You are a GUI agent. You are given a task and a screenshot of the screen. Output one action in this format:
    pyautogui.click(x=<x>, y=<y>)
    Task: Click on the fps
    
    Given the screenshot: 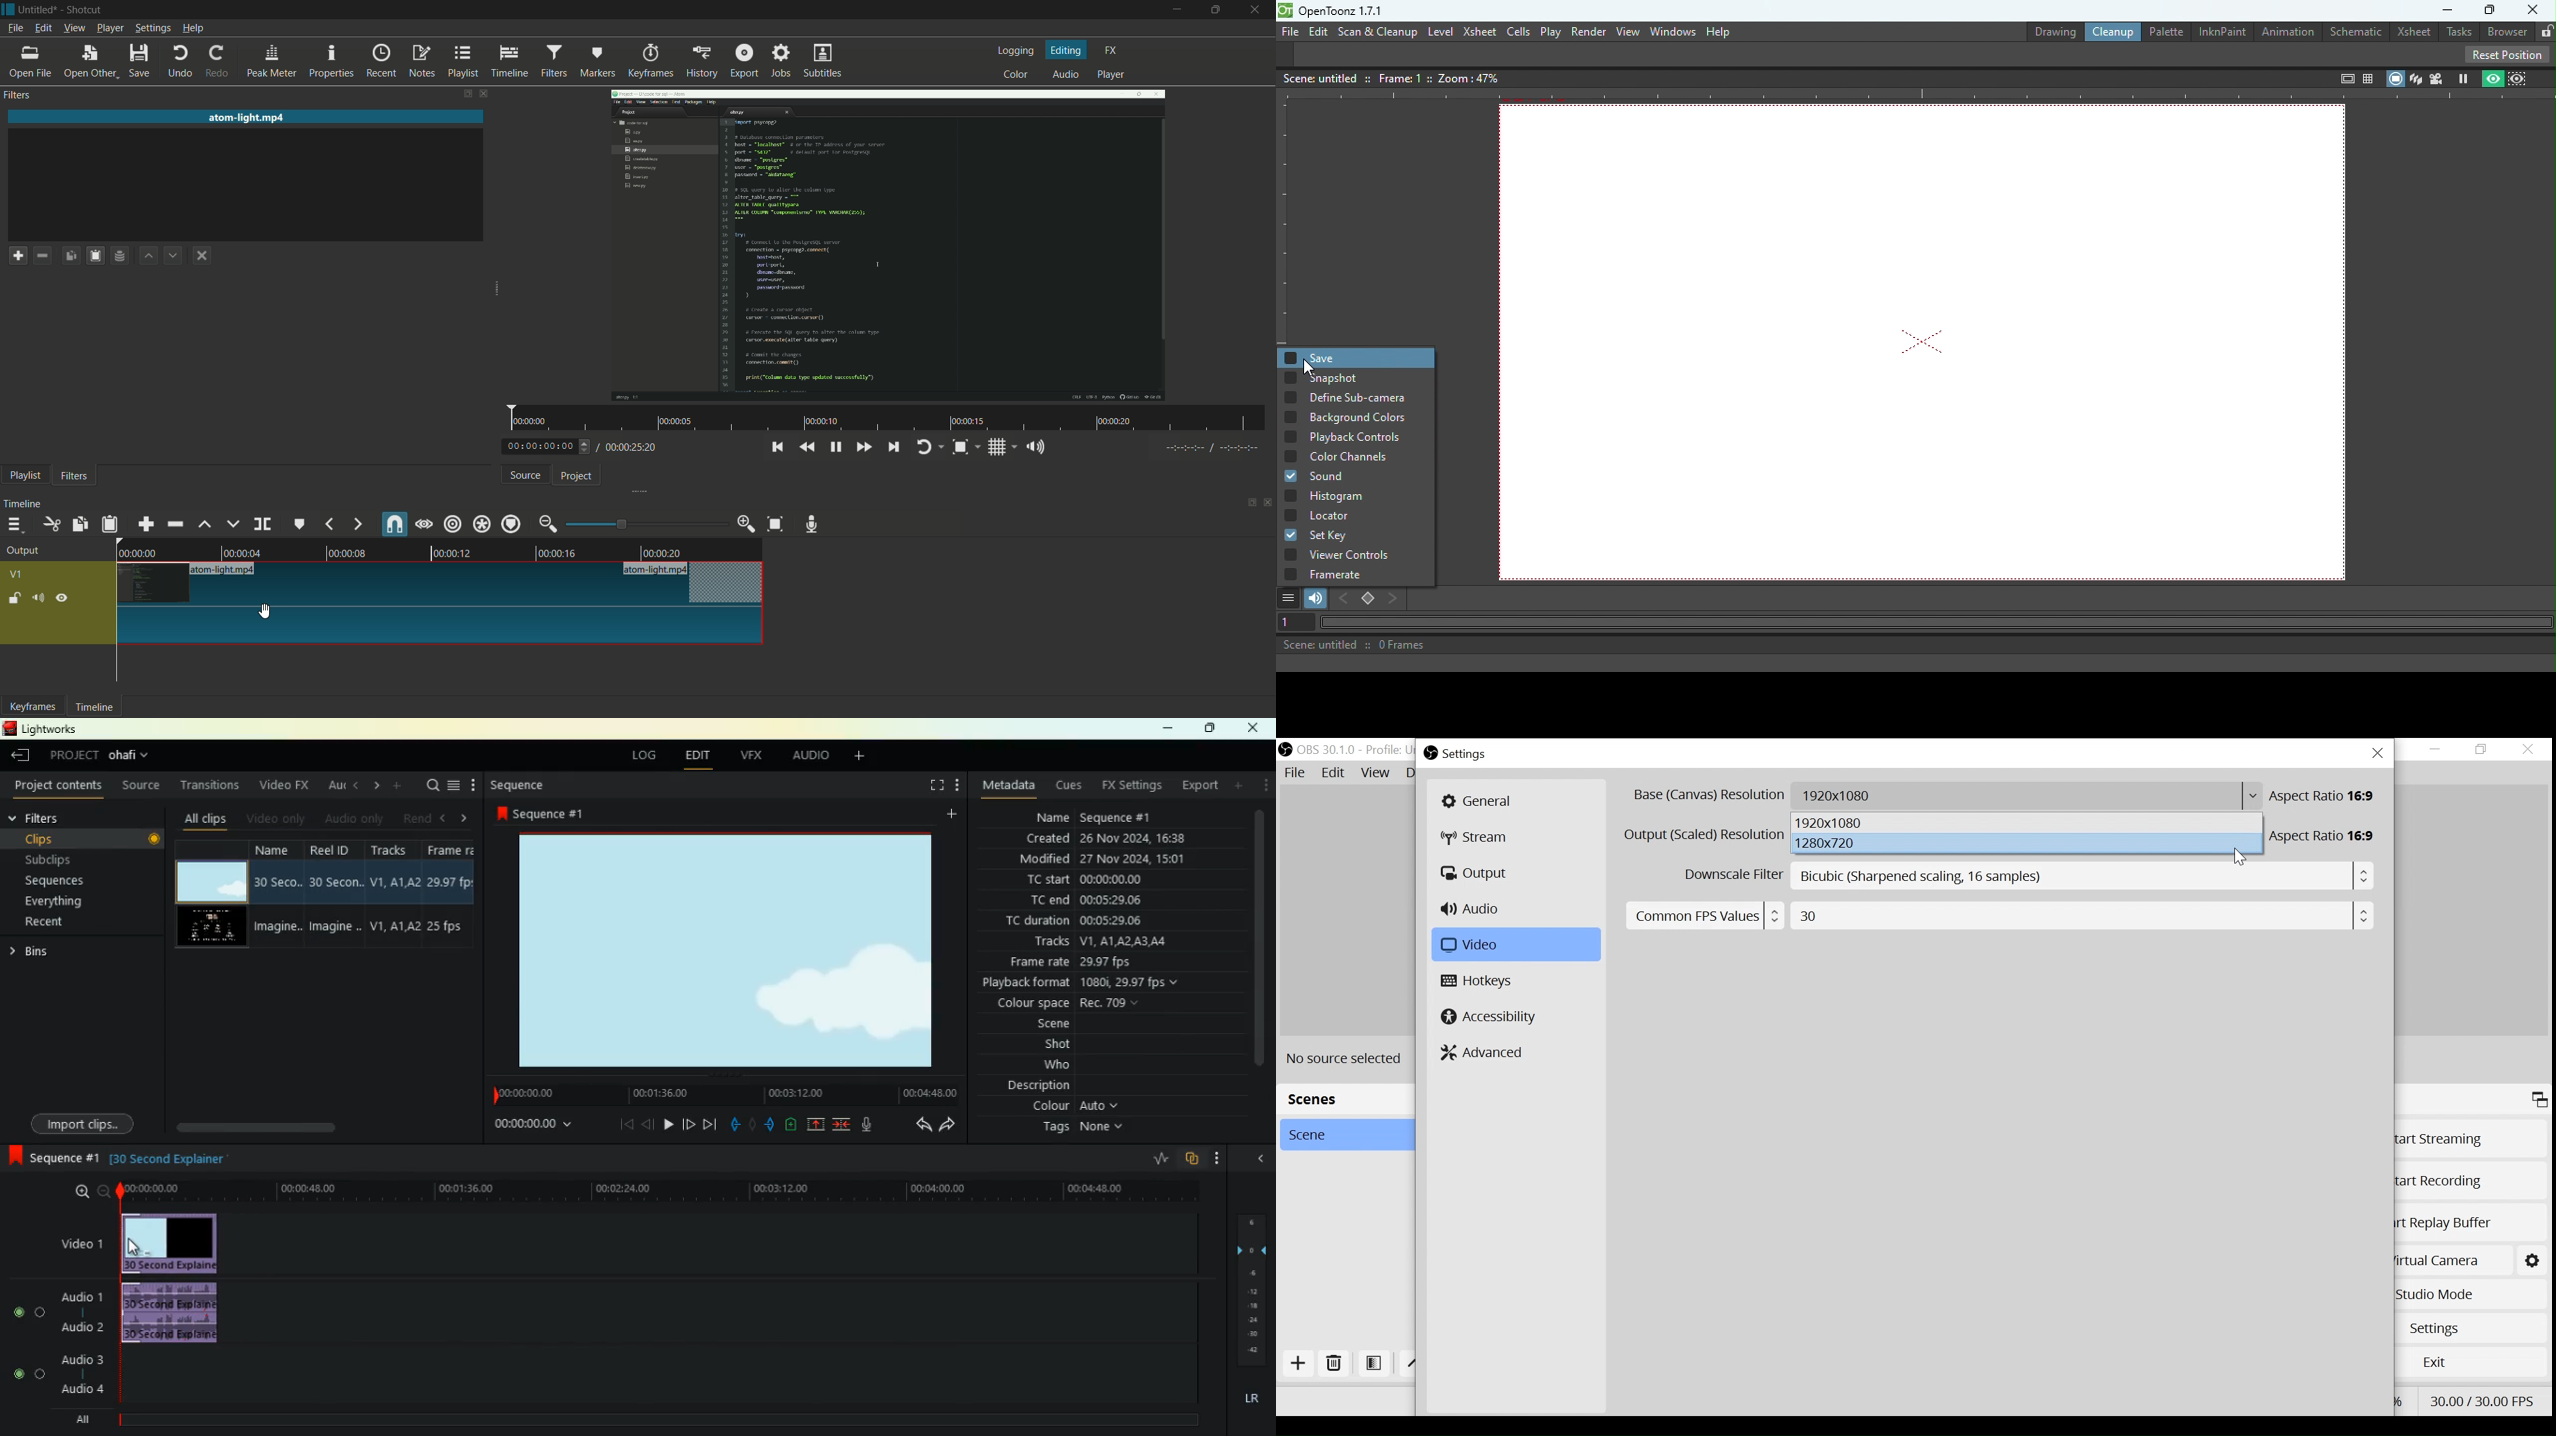 What is the action you would take?
    pyautogui.click(x=457, y=894)
    